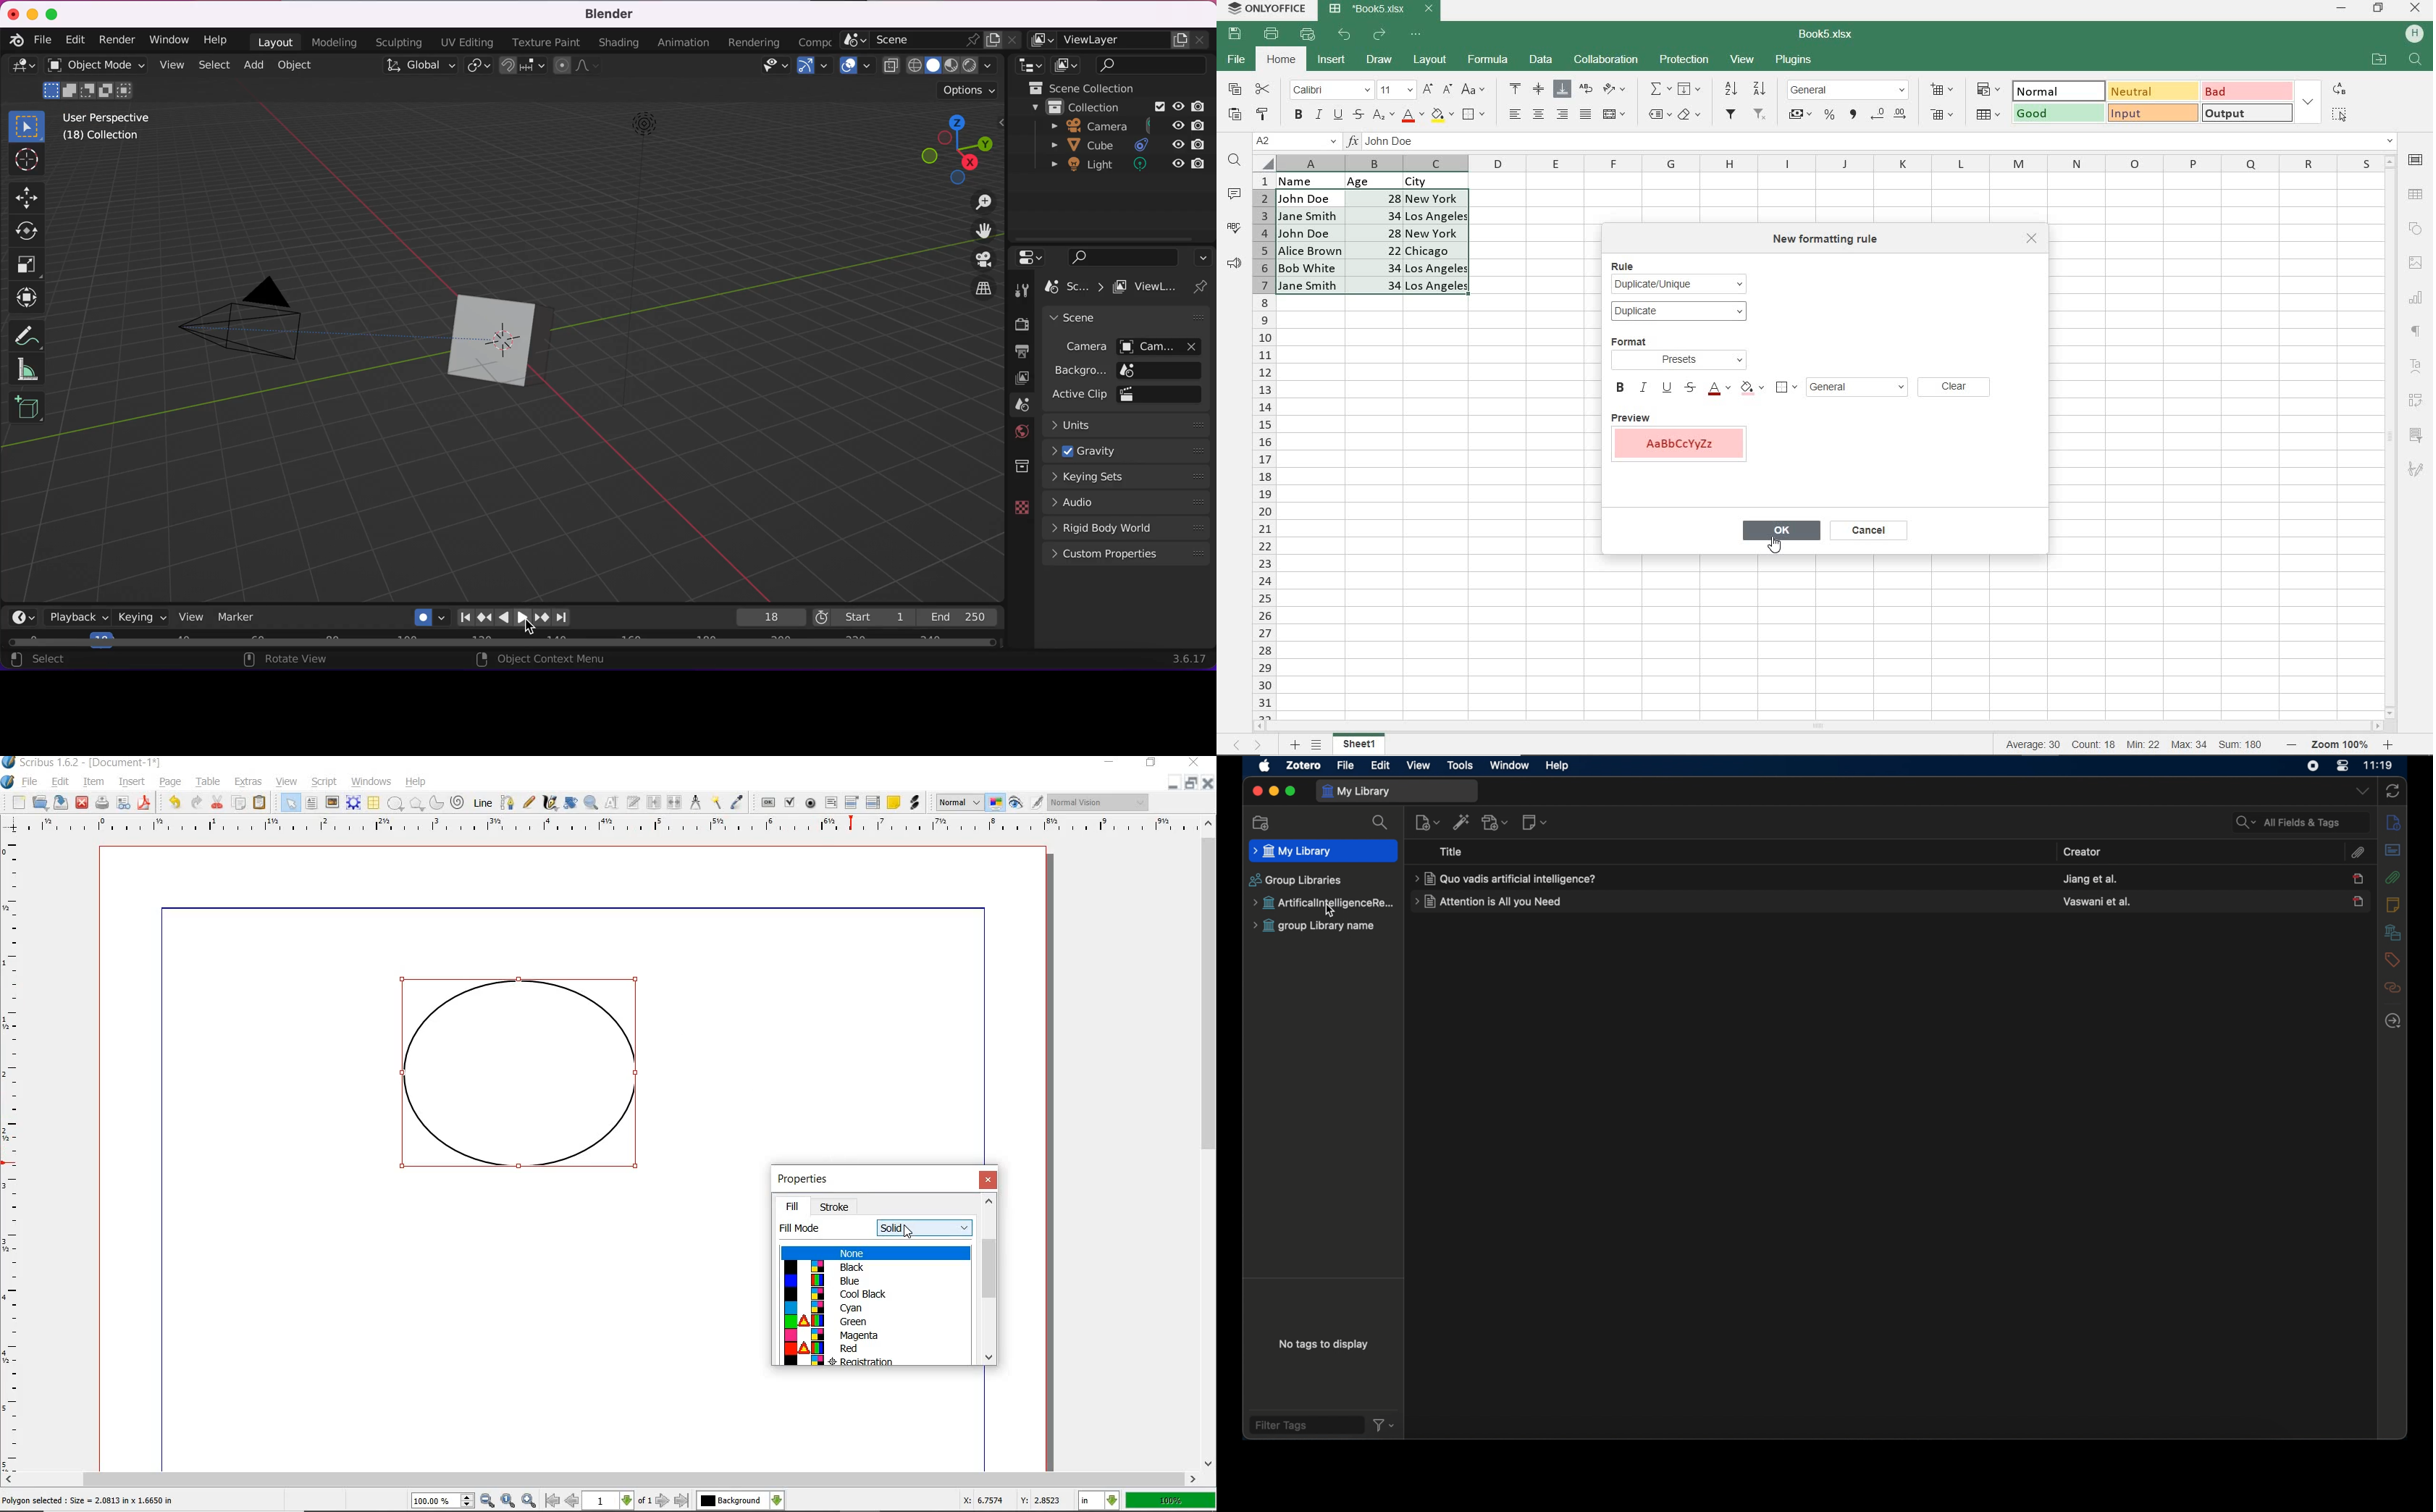 Image resolution: width=2436 pixels, height=1512 pixels. Describe the element at coordinates (2152, 113) in the screenshot. I see `INPUT` at that location.